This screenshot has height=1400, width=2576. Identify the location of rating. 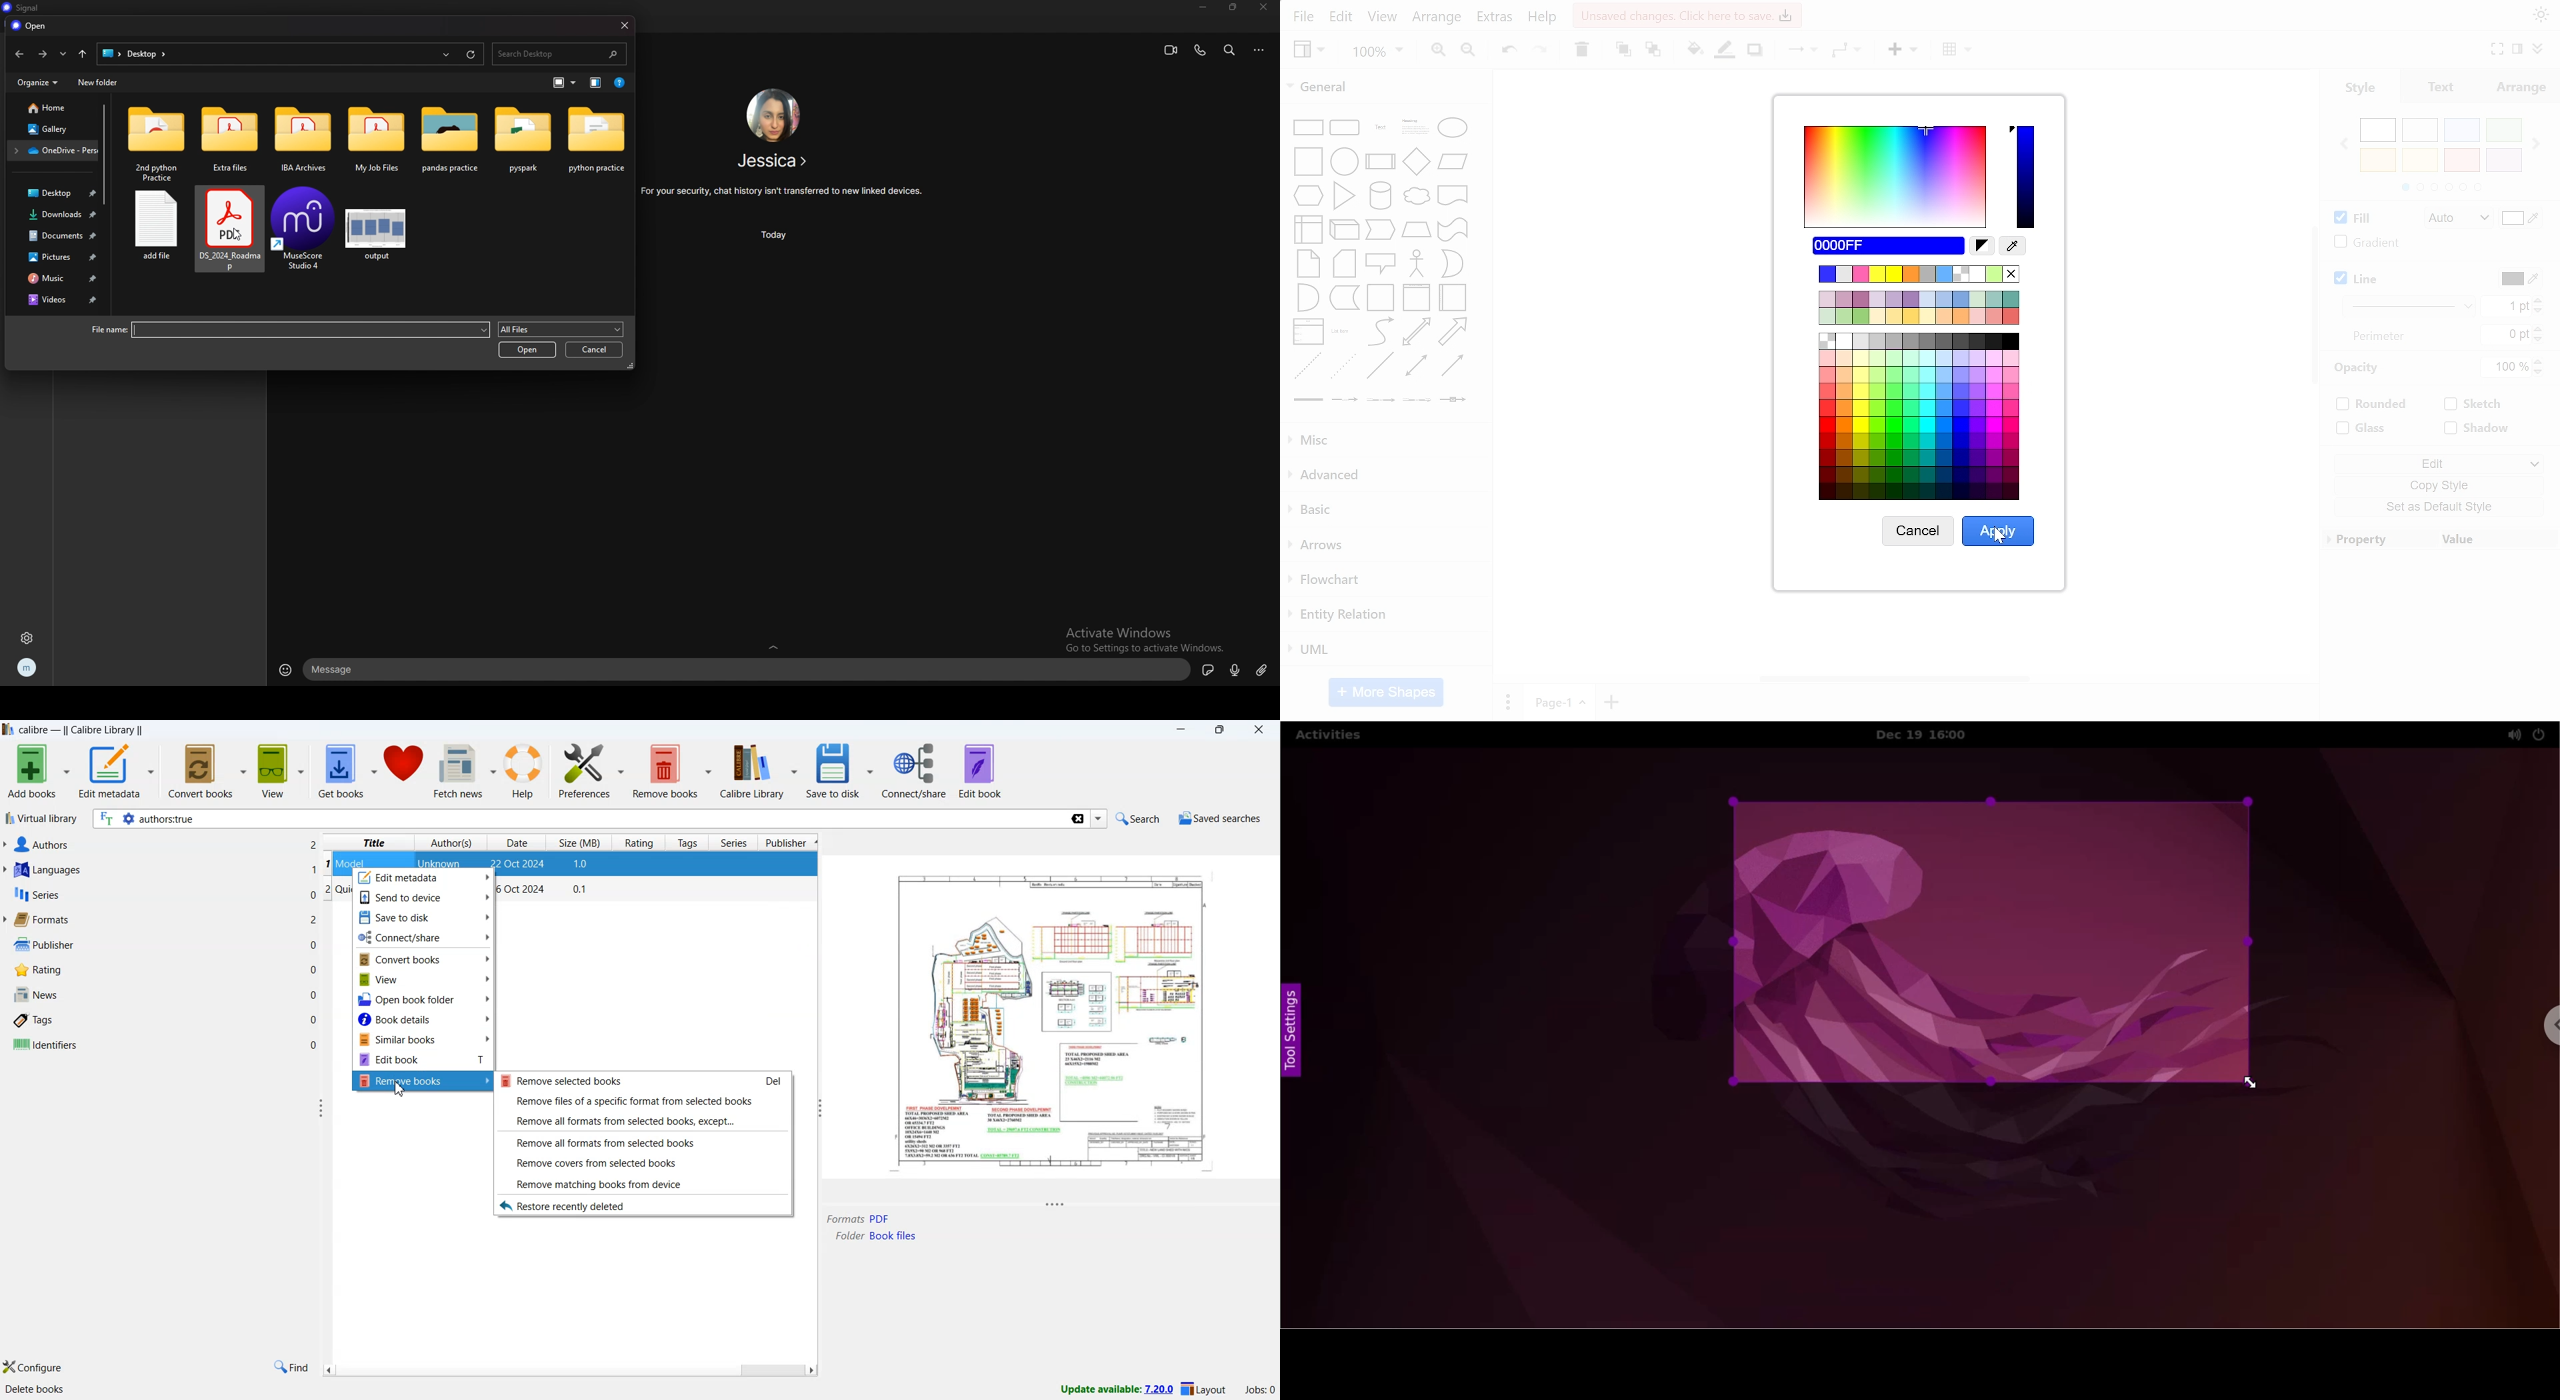
(35, 970).